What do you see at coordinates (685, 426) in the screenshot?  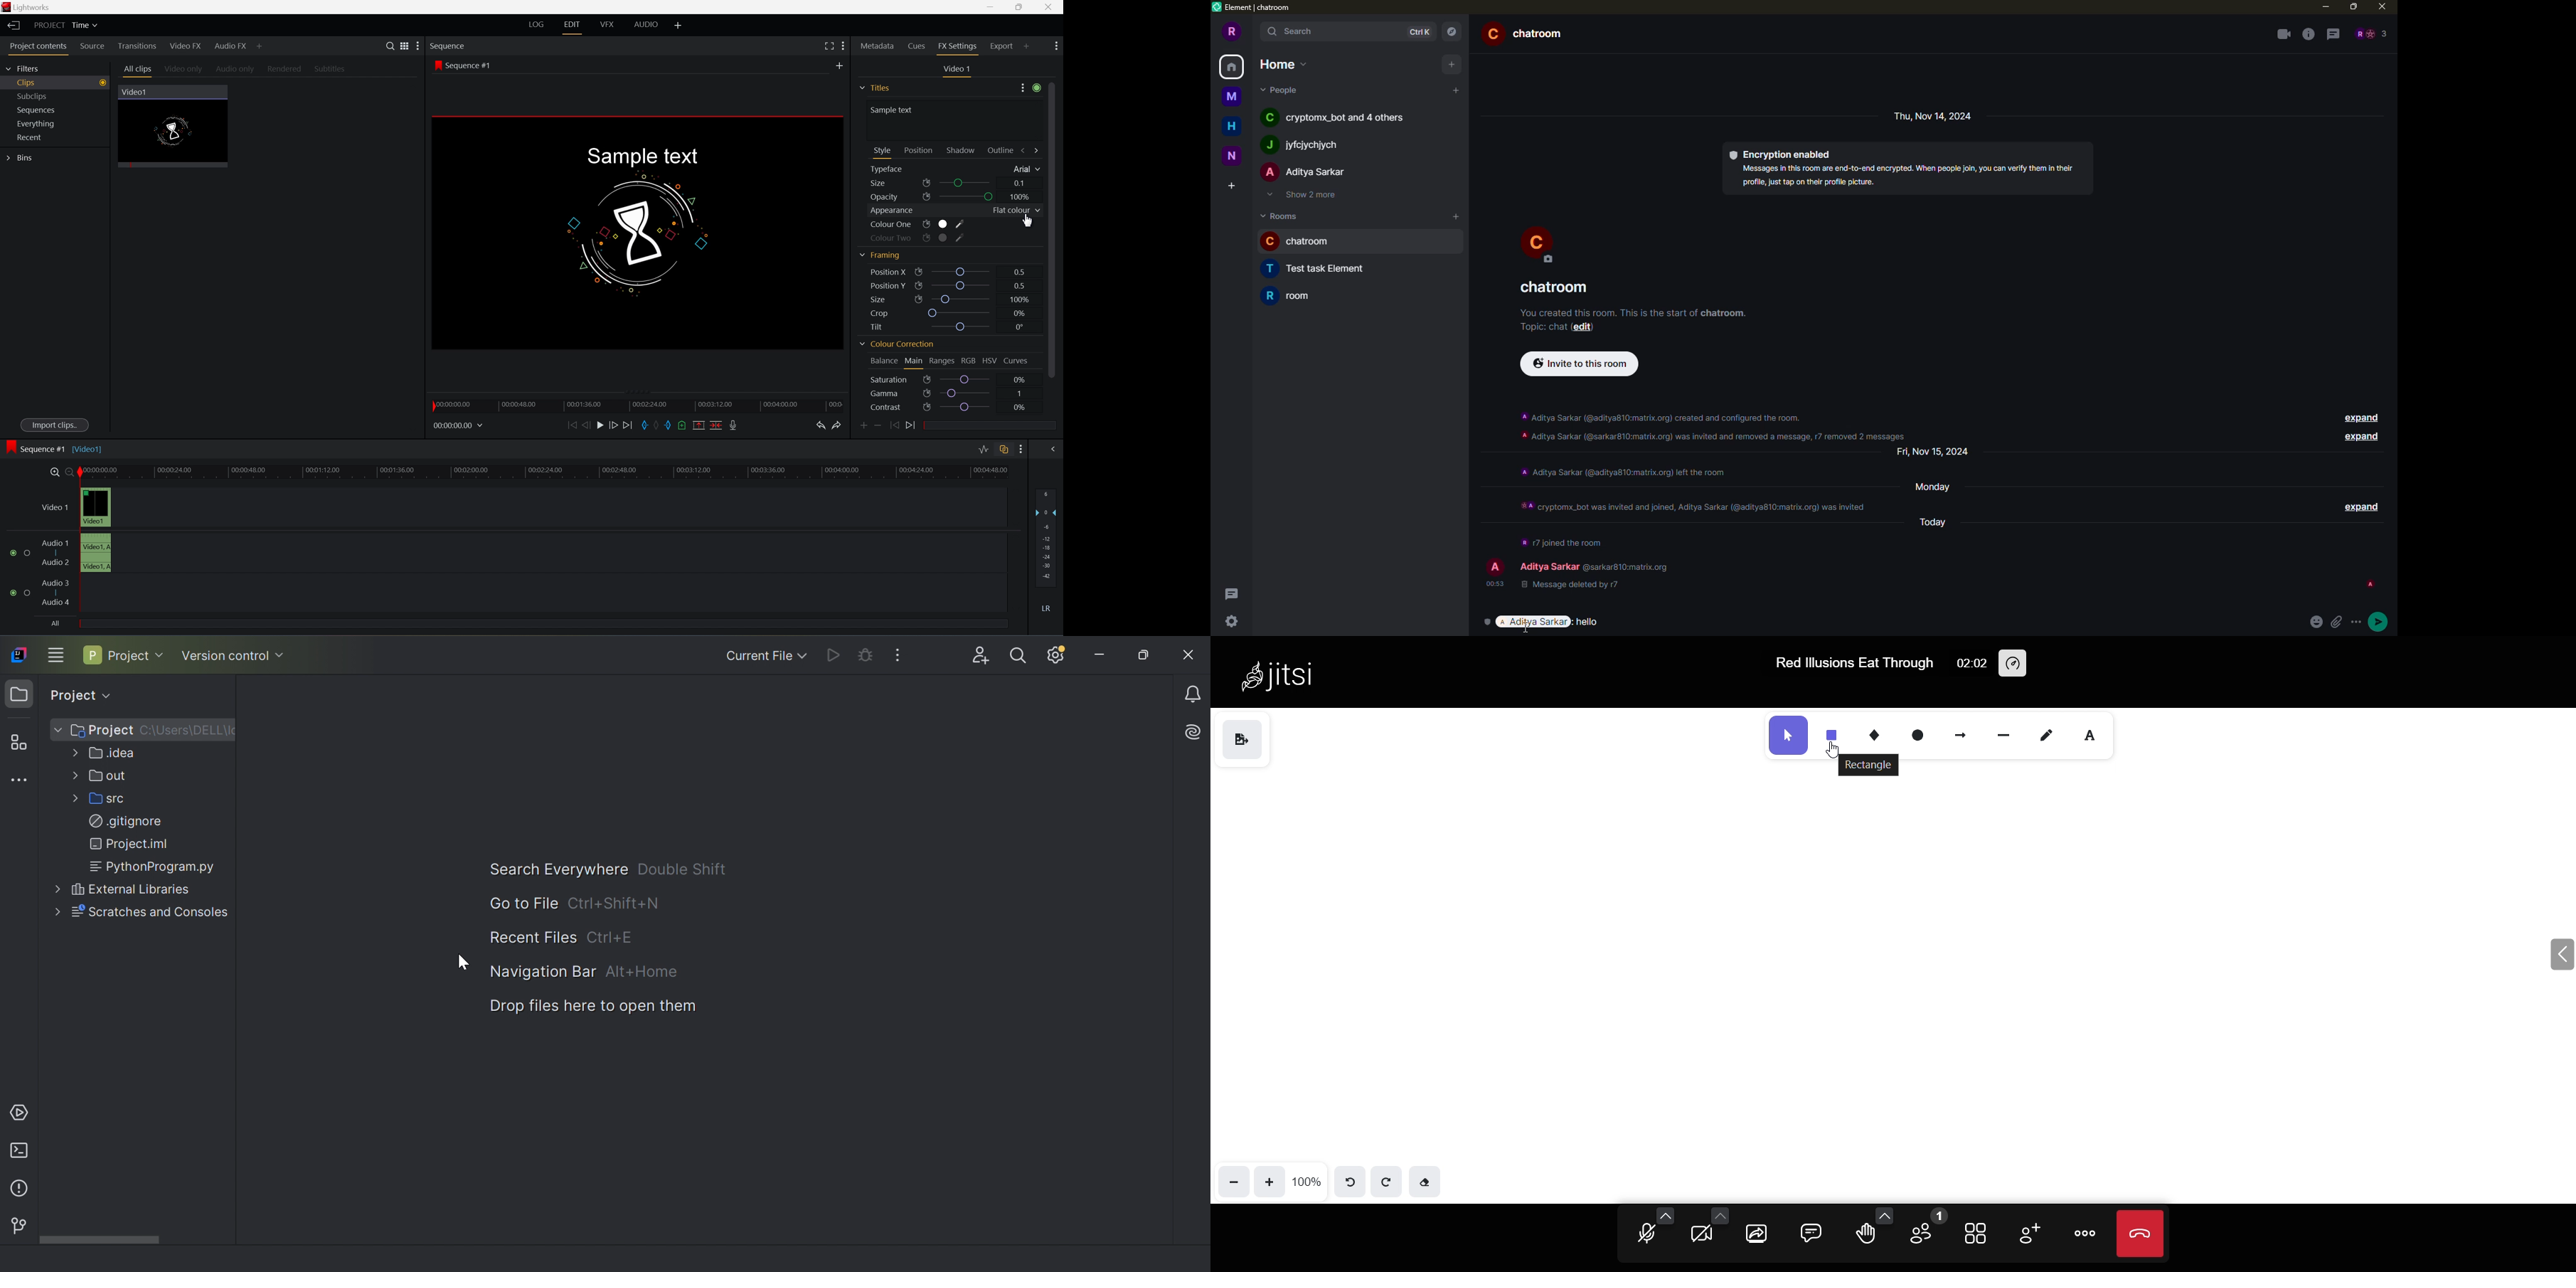 I see `add a cue at the current position` at bounding box center [685, 426].